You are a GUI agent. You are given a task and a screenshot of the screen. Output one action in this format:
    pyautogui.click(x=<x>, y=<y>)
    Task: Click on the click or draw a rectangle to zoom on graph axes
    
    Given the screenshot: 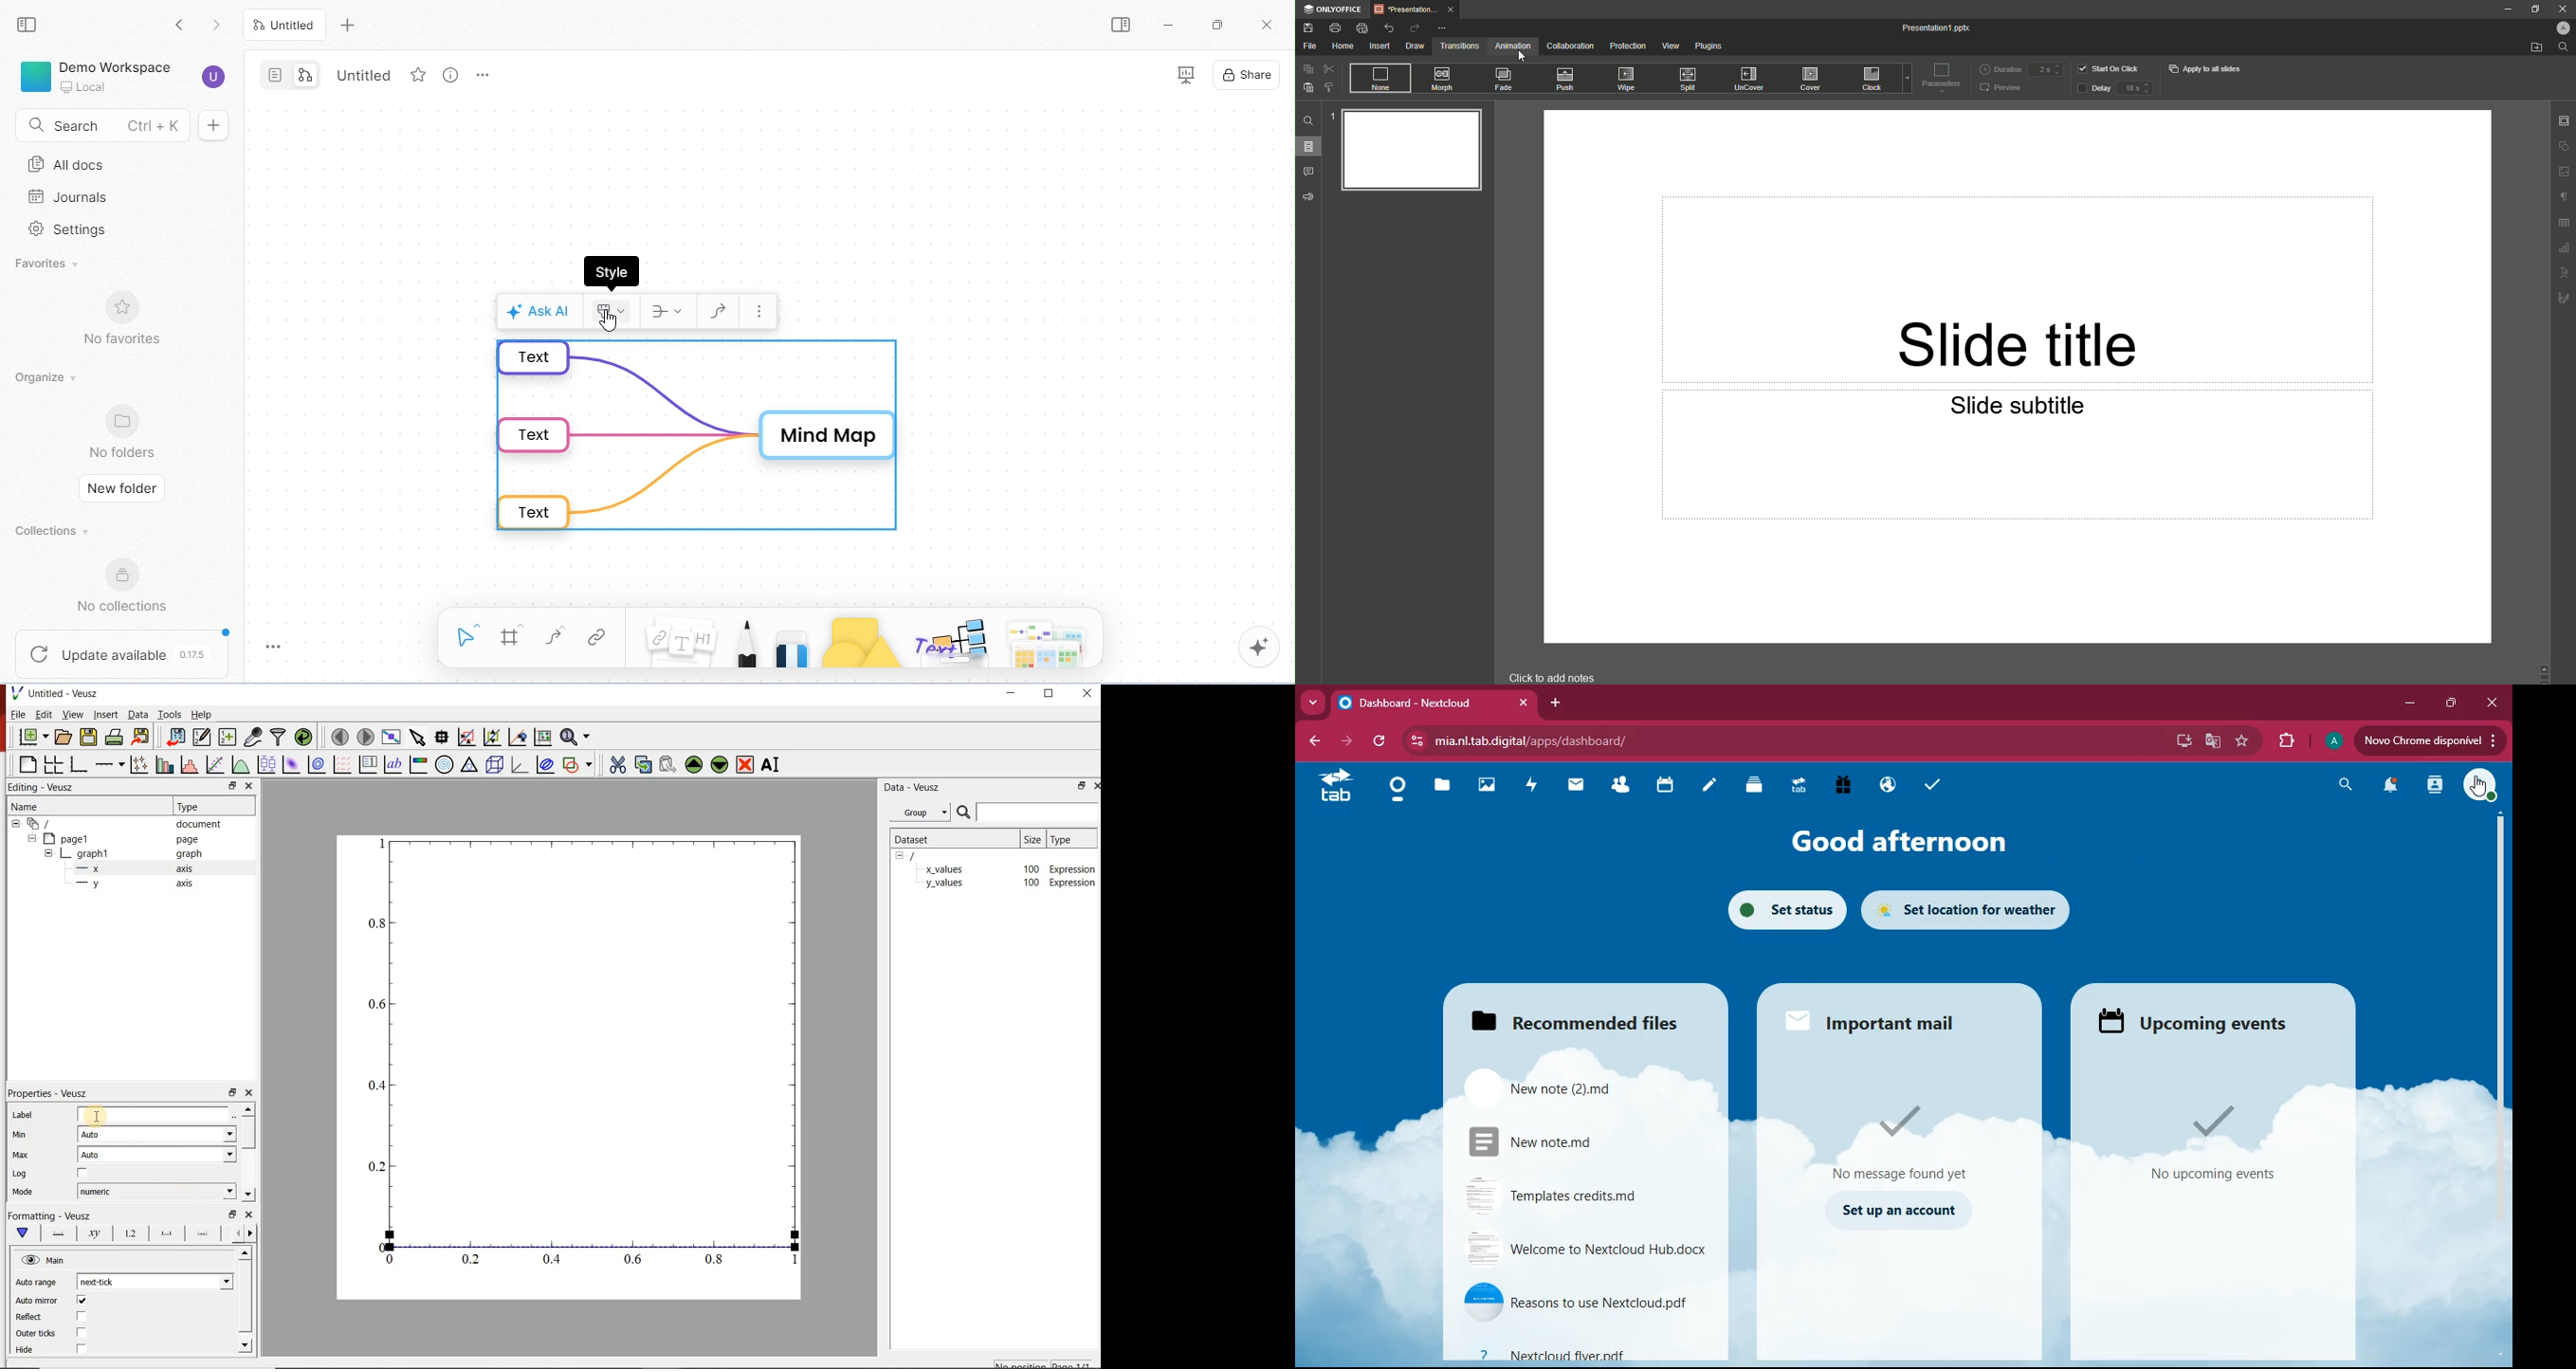 What is the action you would take?
    pyautogui.click(x=467, y=737)
    